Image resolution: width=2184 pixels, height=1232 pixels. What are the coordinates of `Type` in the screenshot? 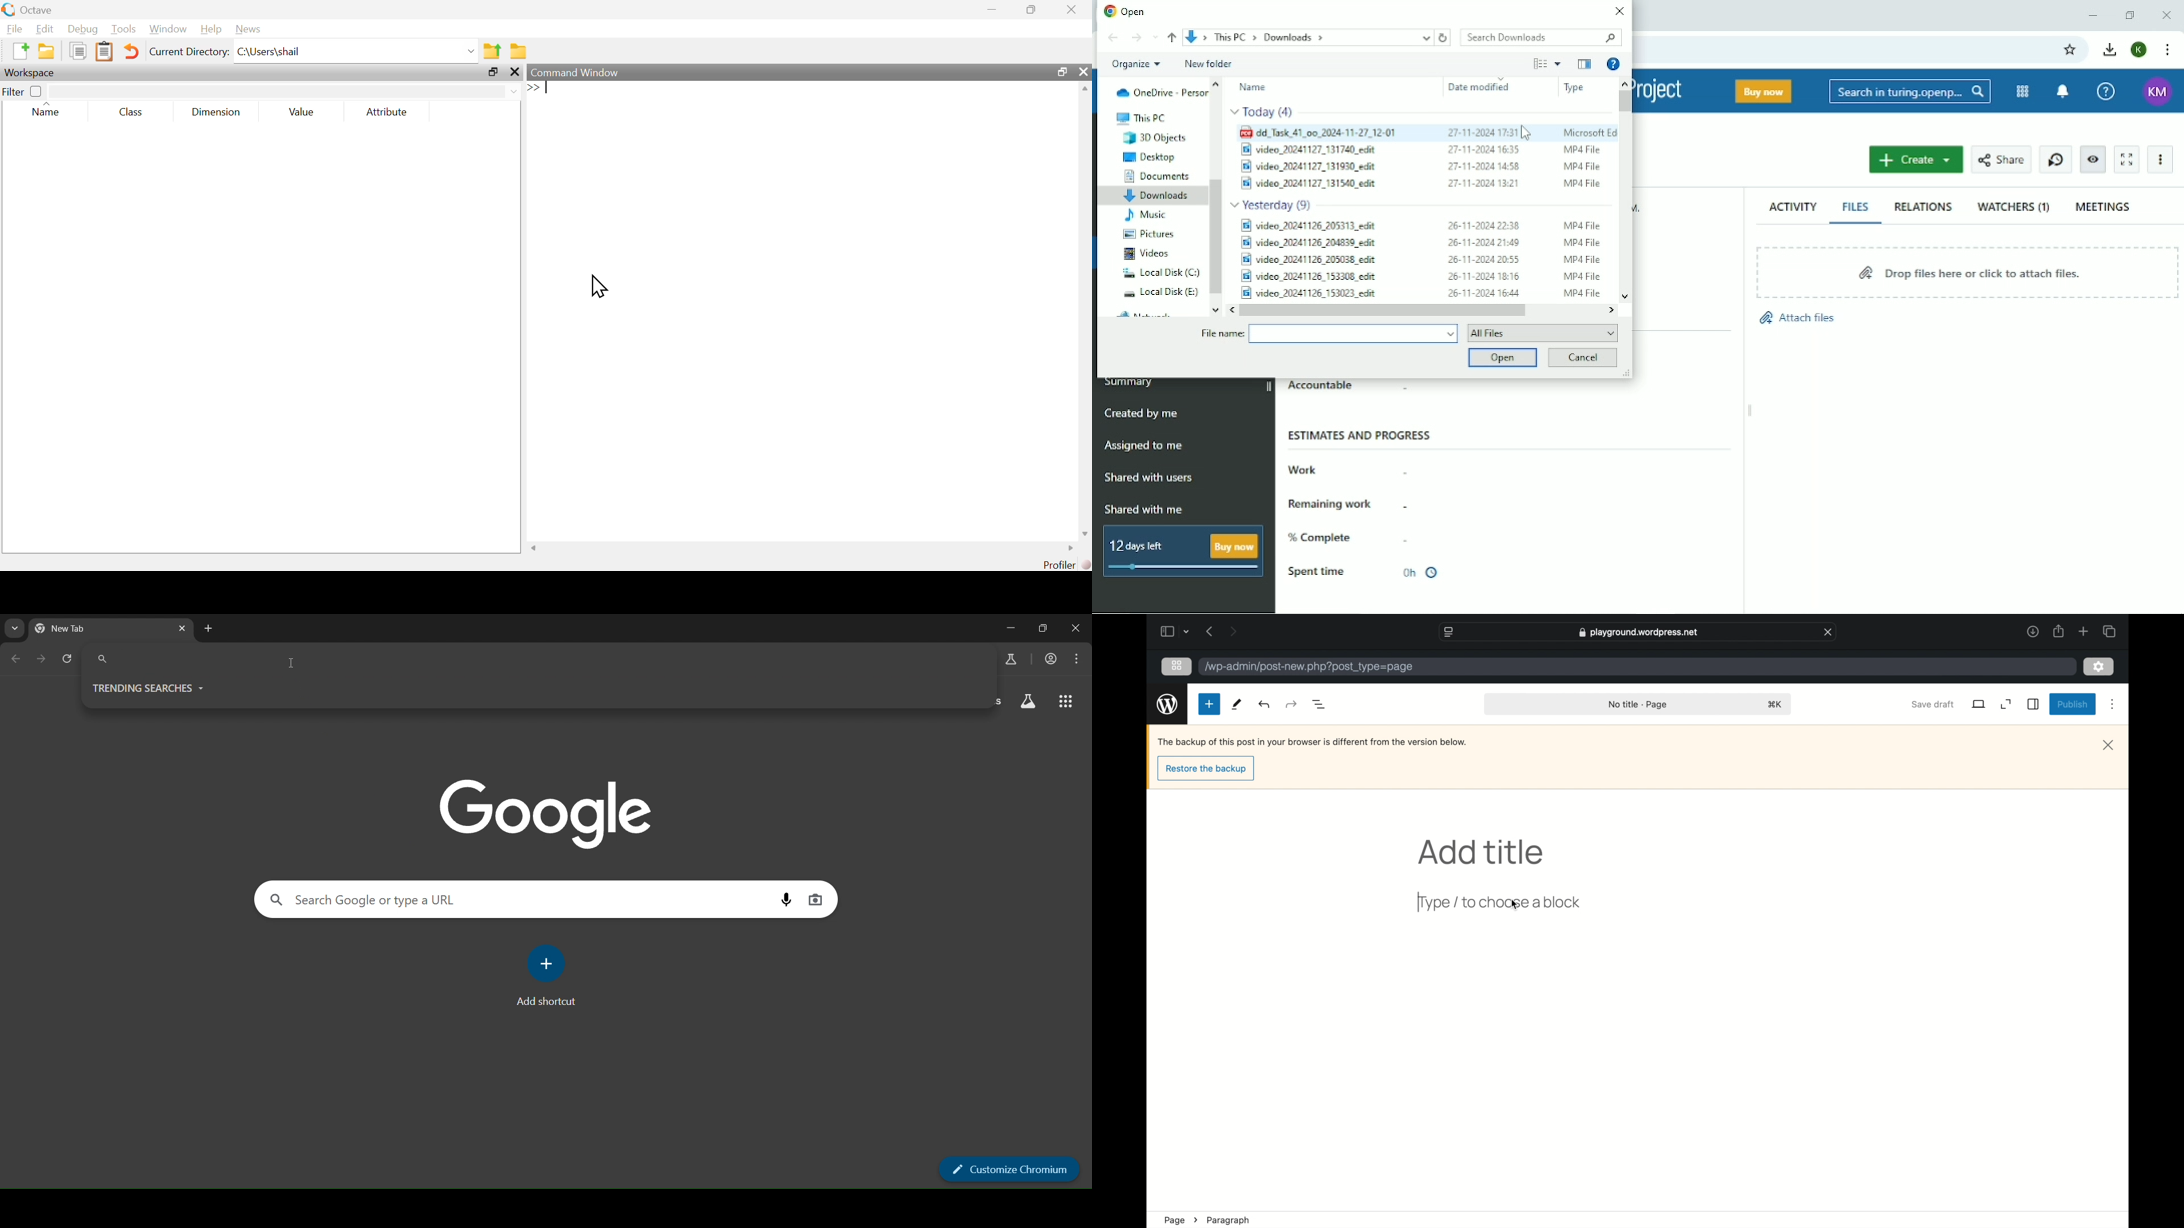 It's located at (1574, 88).